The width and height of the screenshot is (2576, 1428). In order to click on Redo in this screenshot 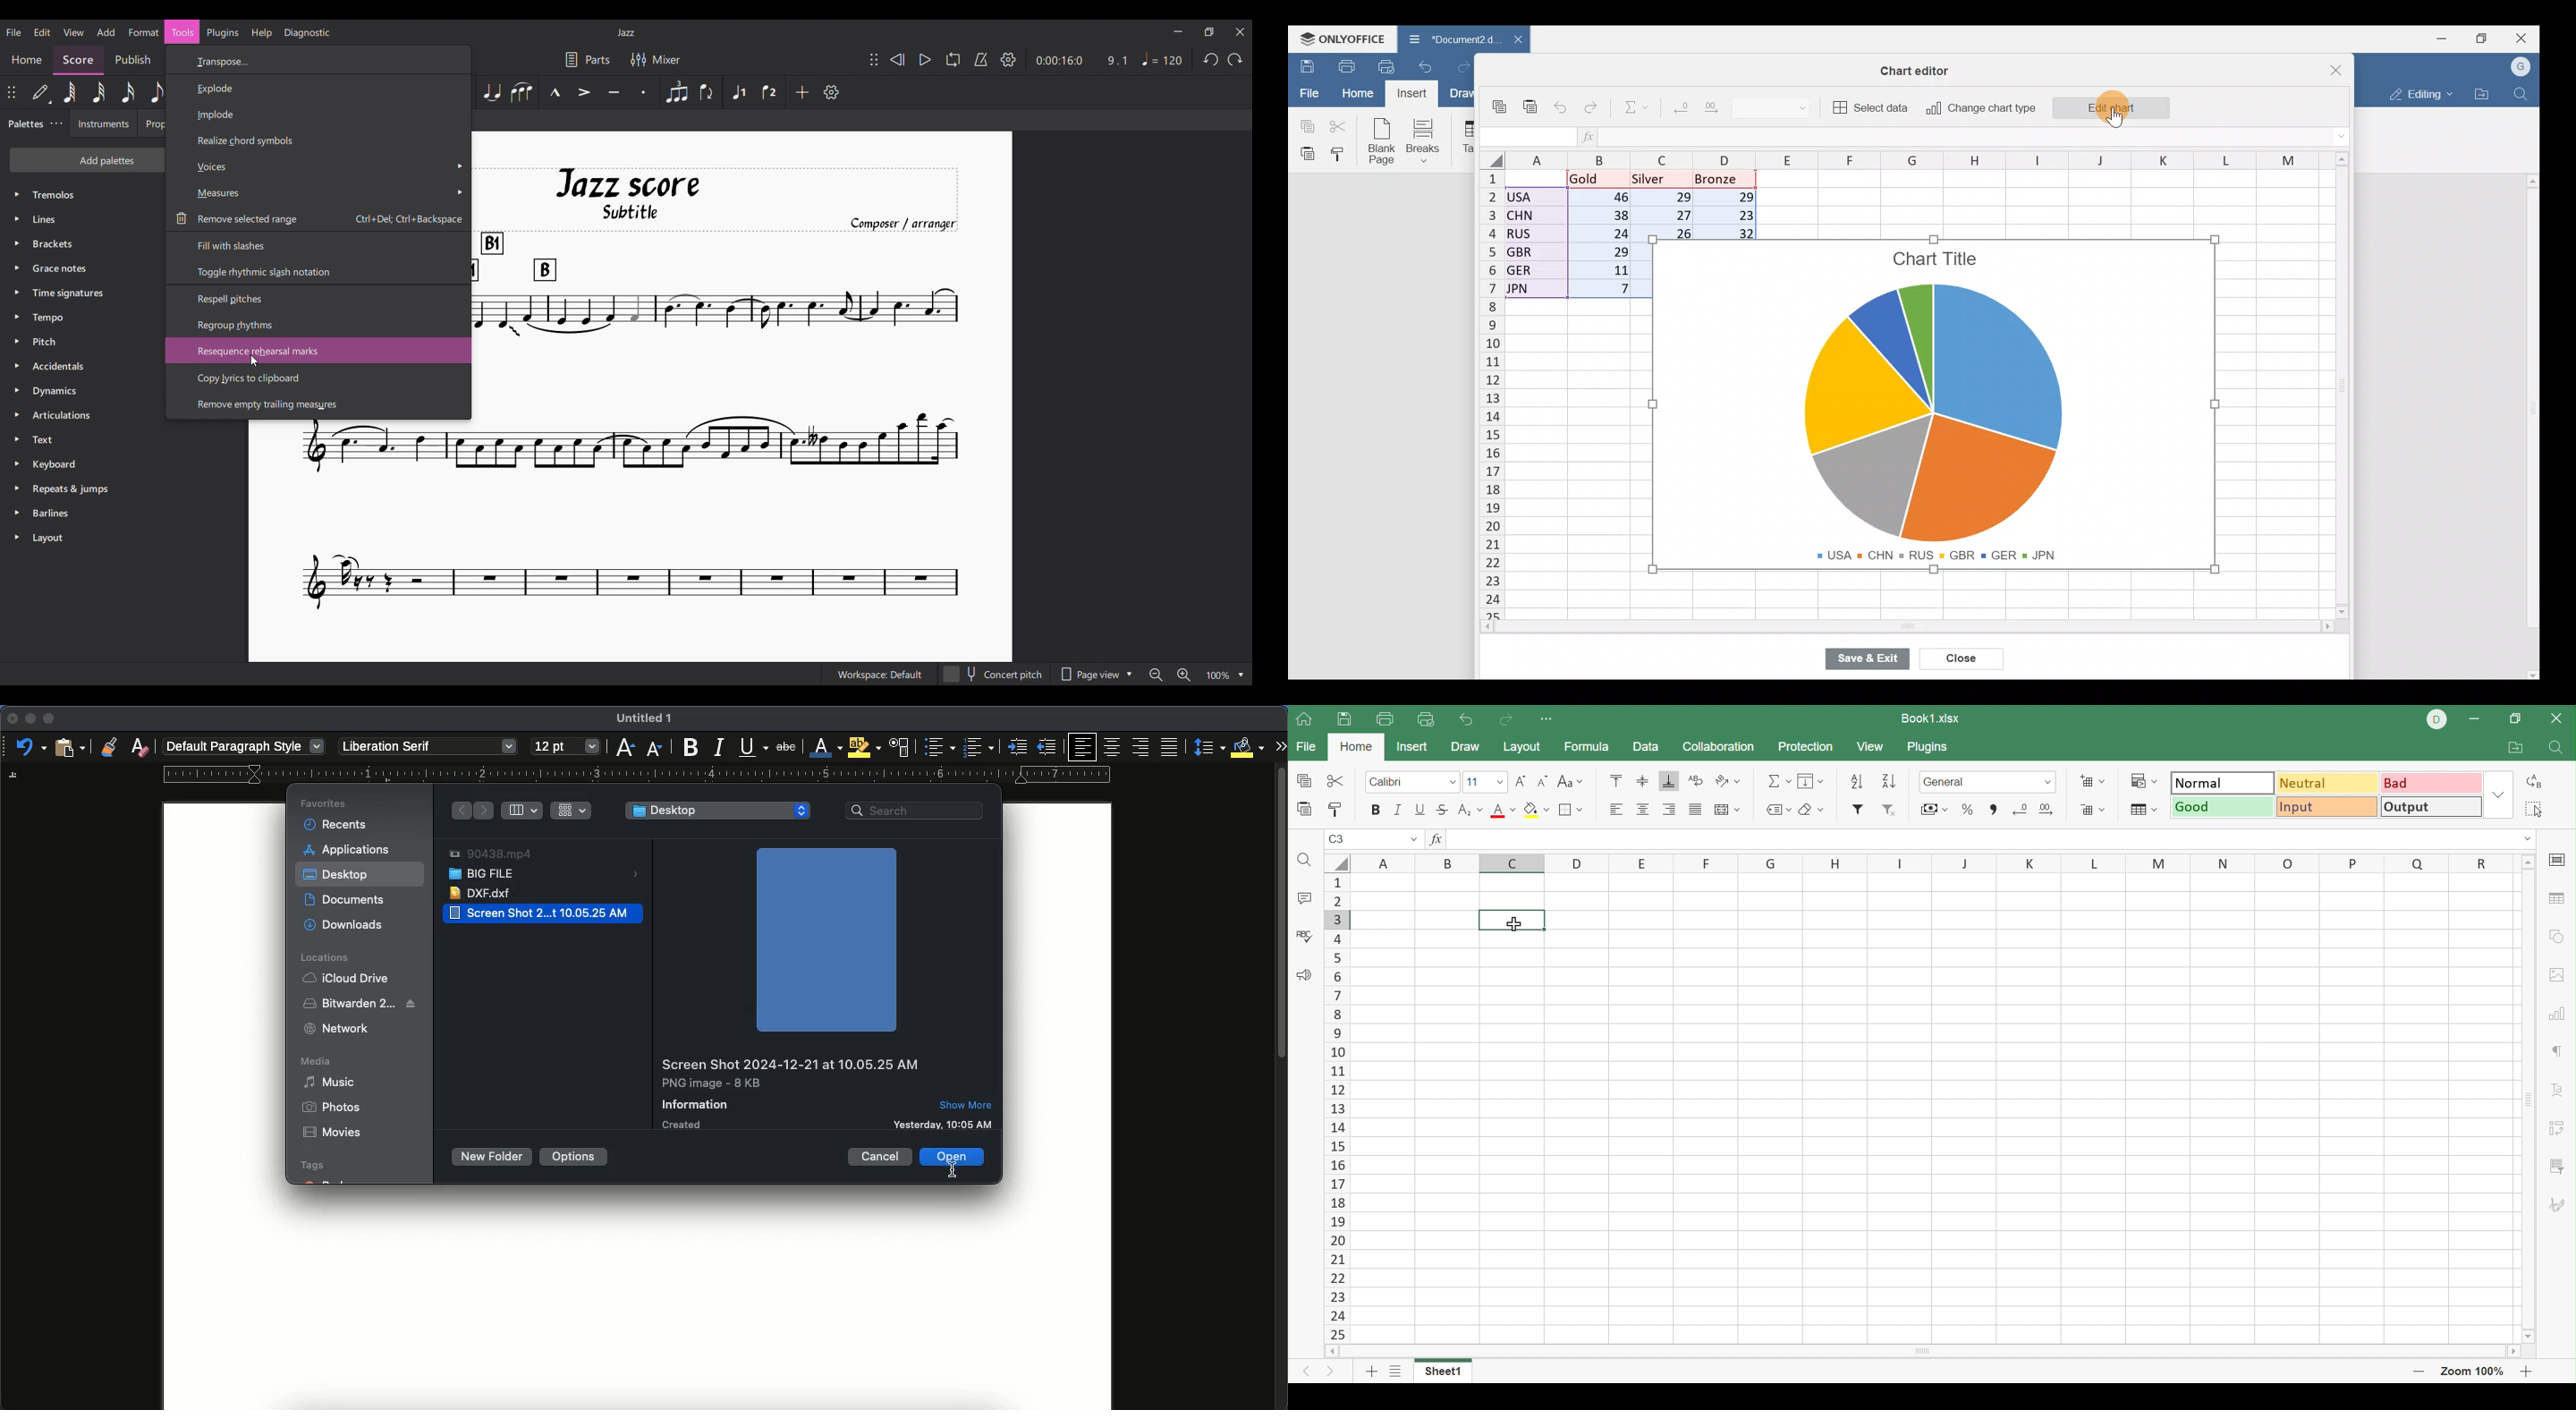, I will do `click(1509, 720)`.